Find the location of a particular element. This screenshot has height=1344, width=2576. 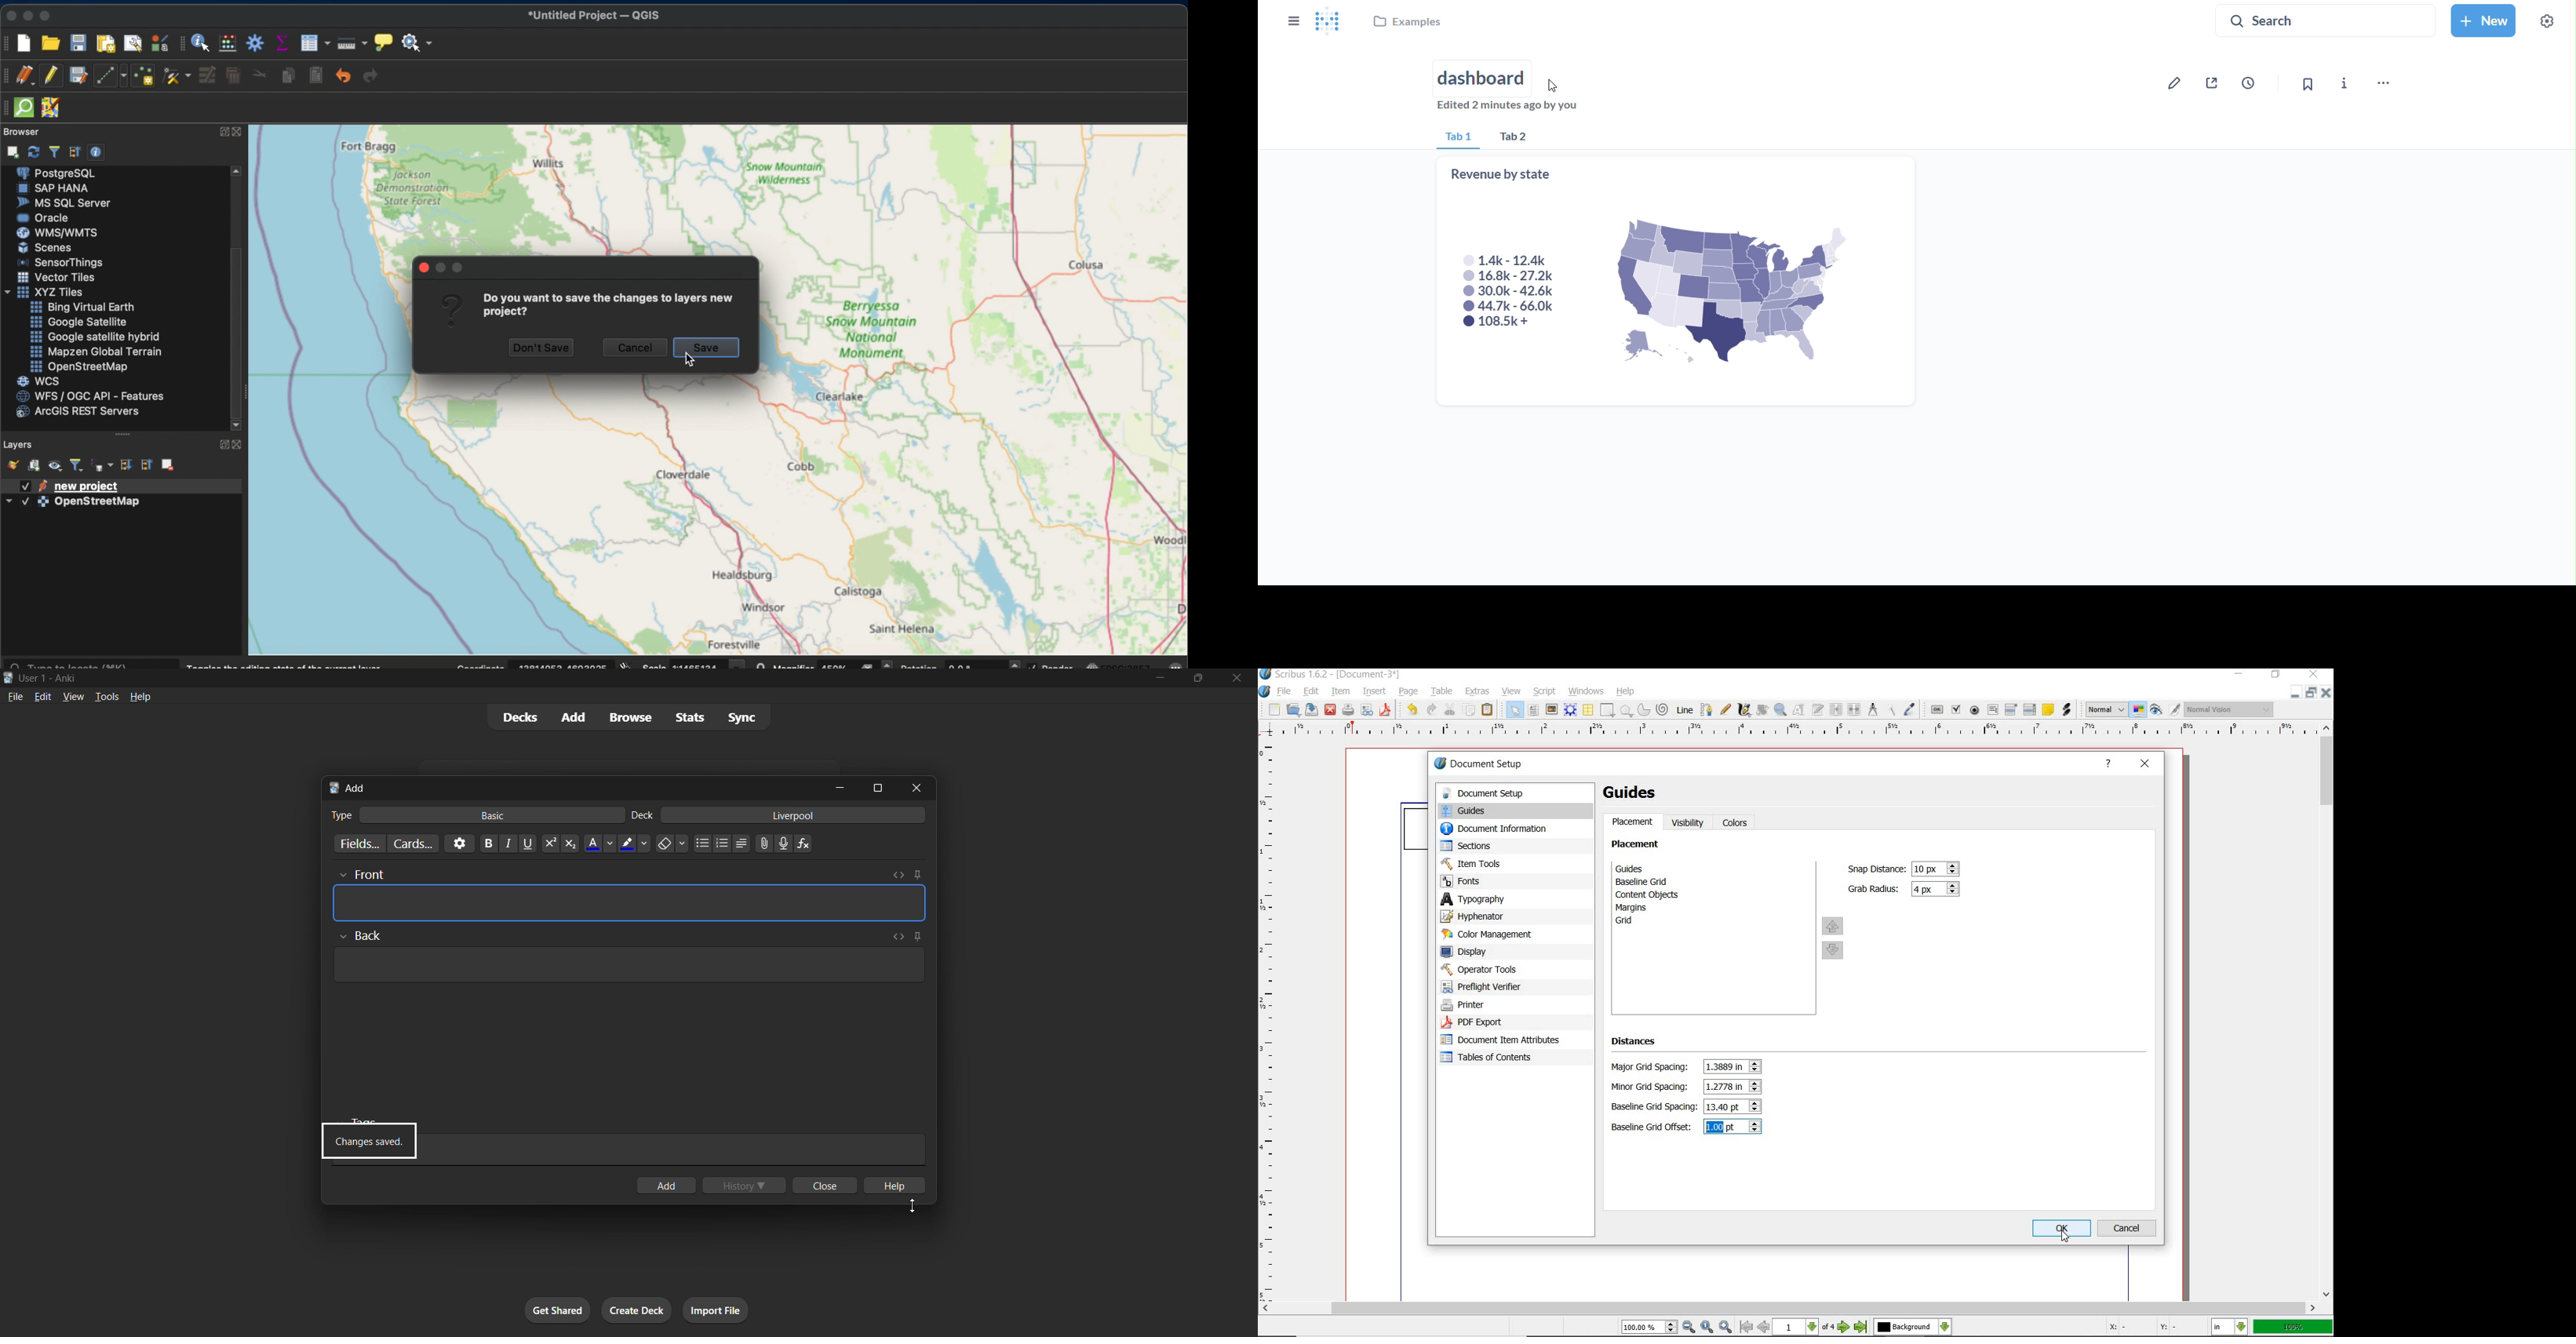

wfs/ogc api - features is located at coordinates (87, 397).